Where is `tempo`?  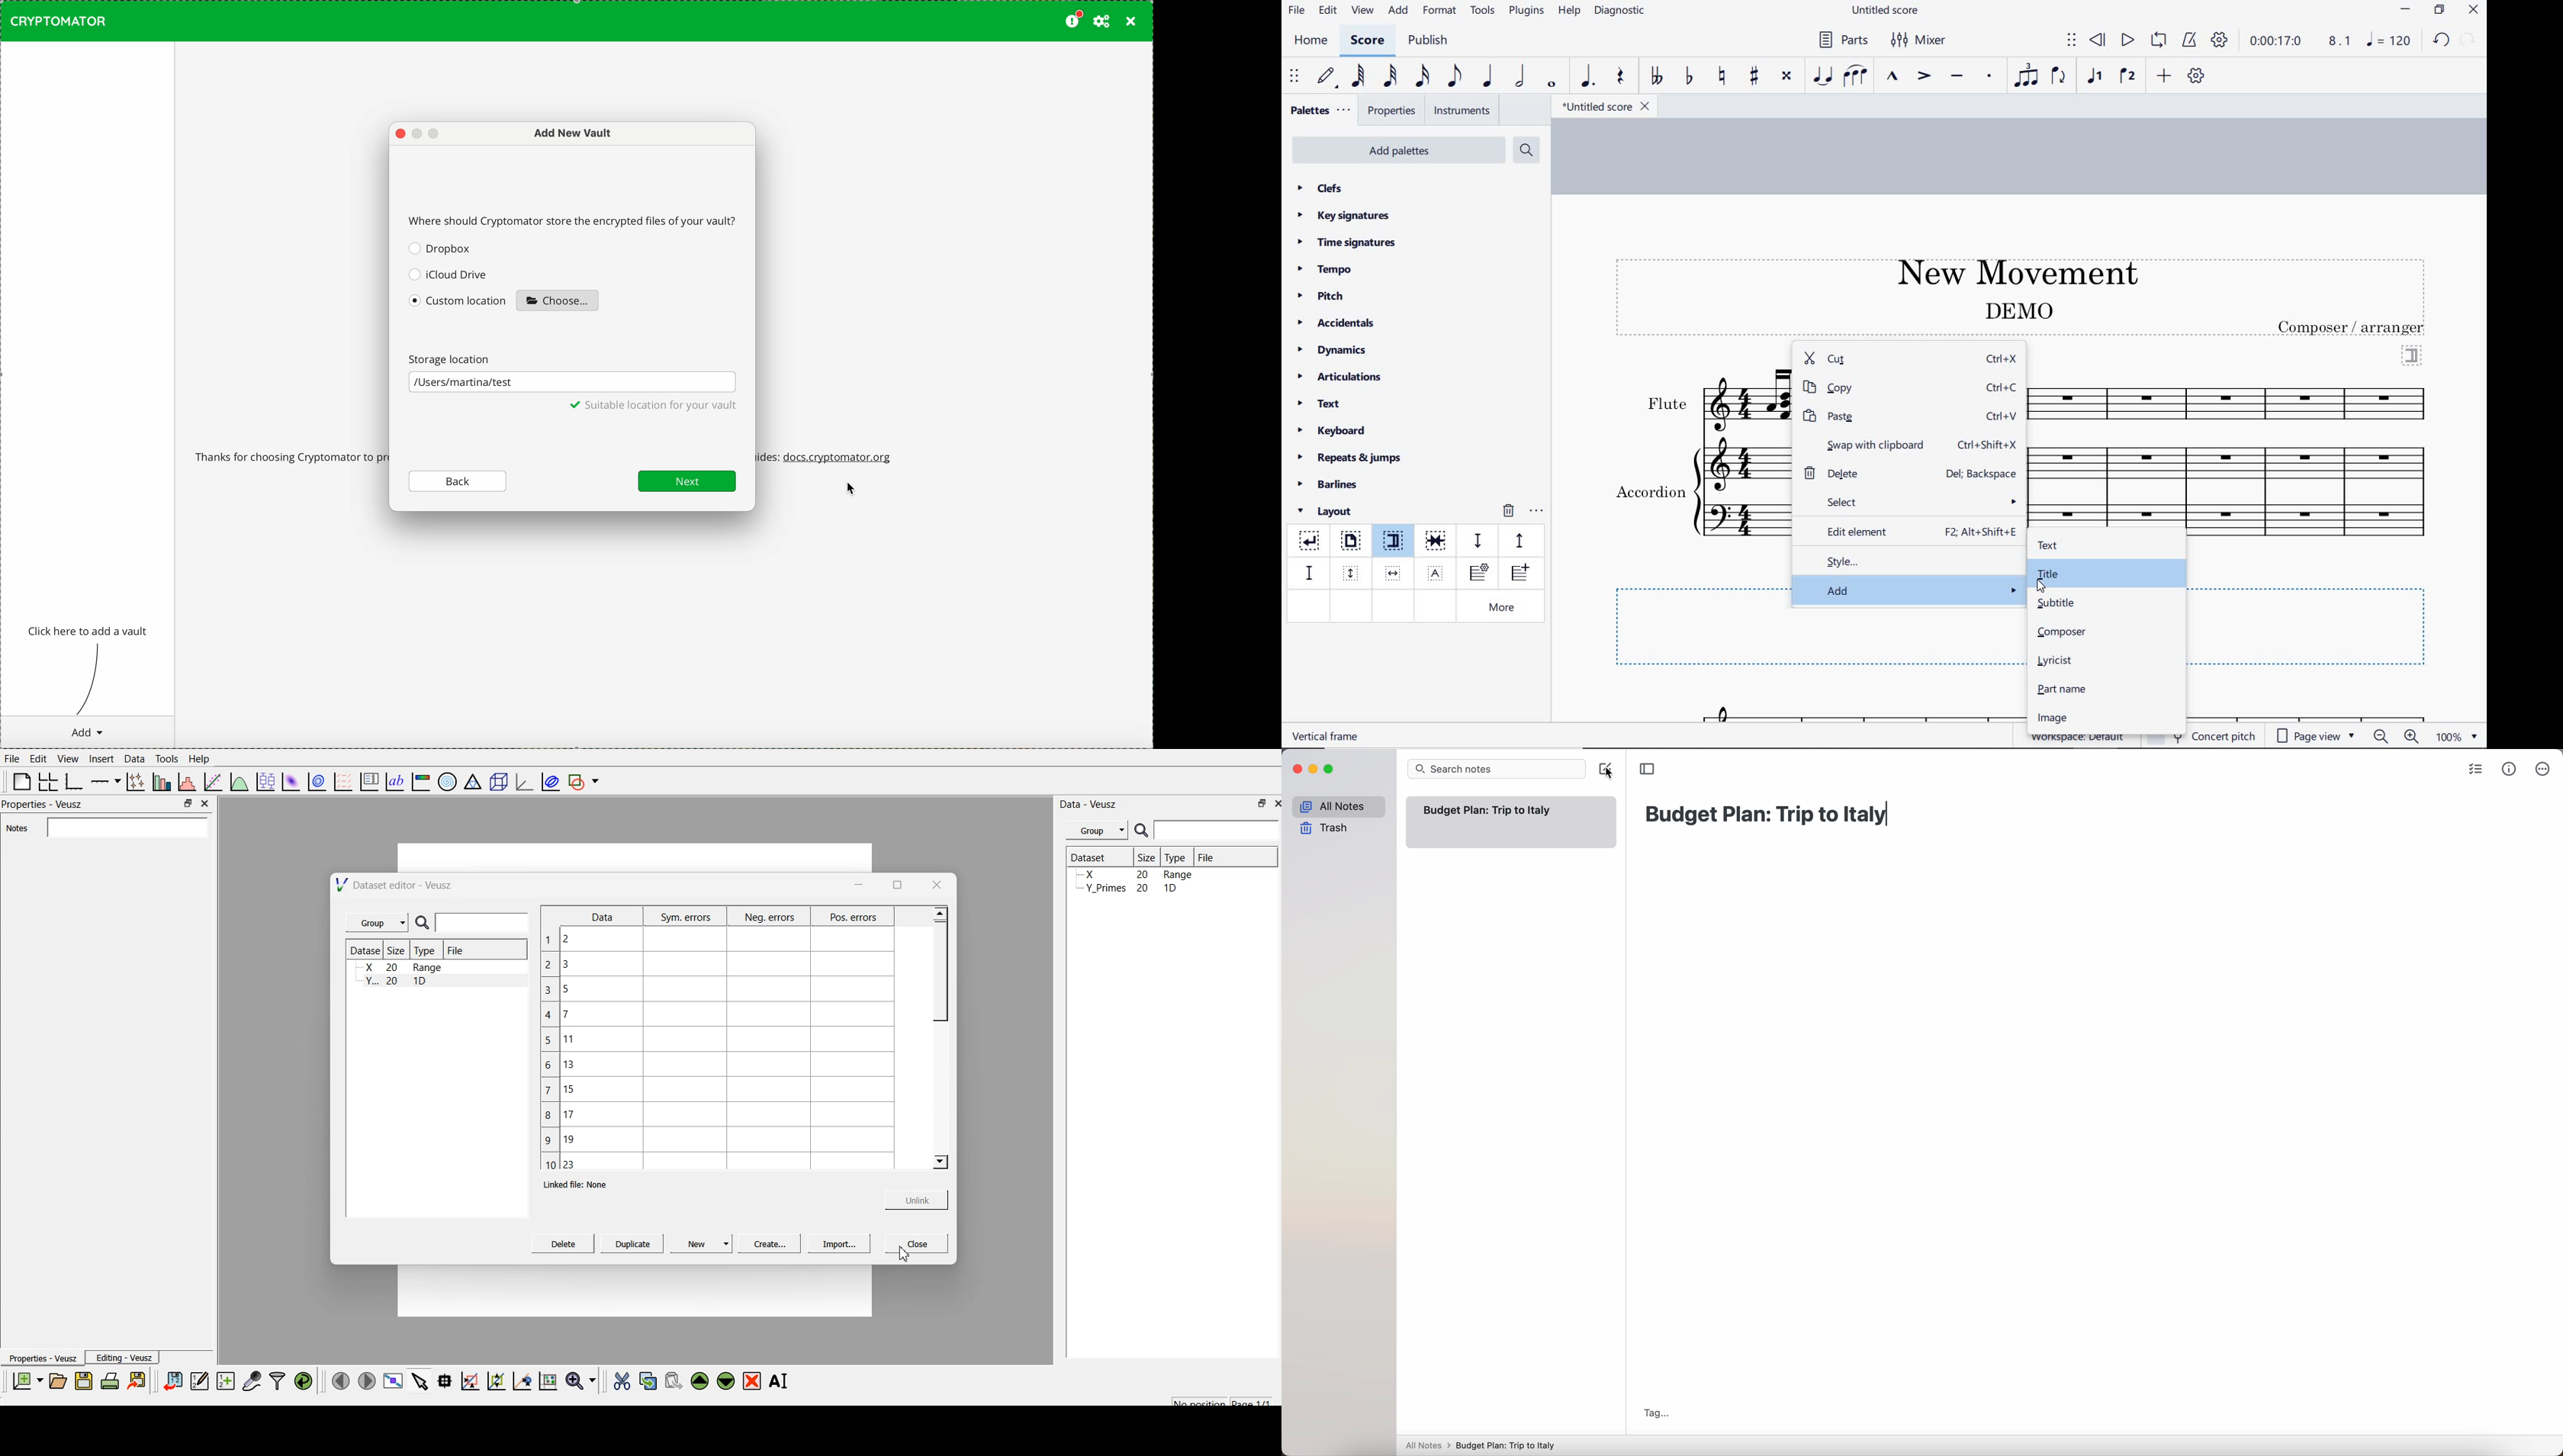 tempo is located at coordinates (1329, 268).